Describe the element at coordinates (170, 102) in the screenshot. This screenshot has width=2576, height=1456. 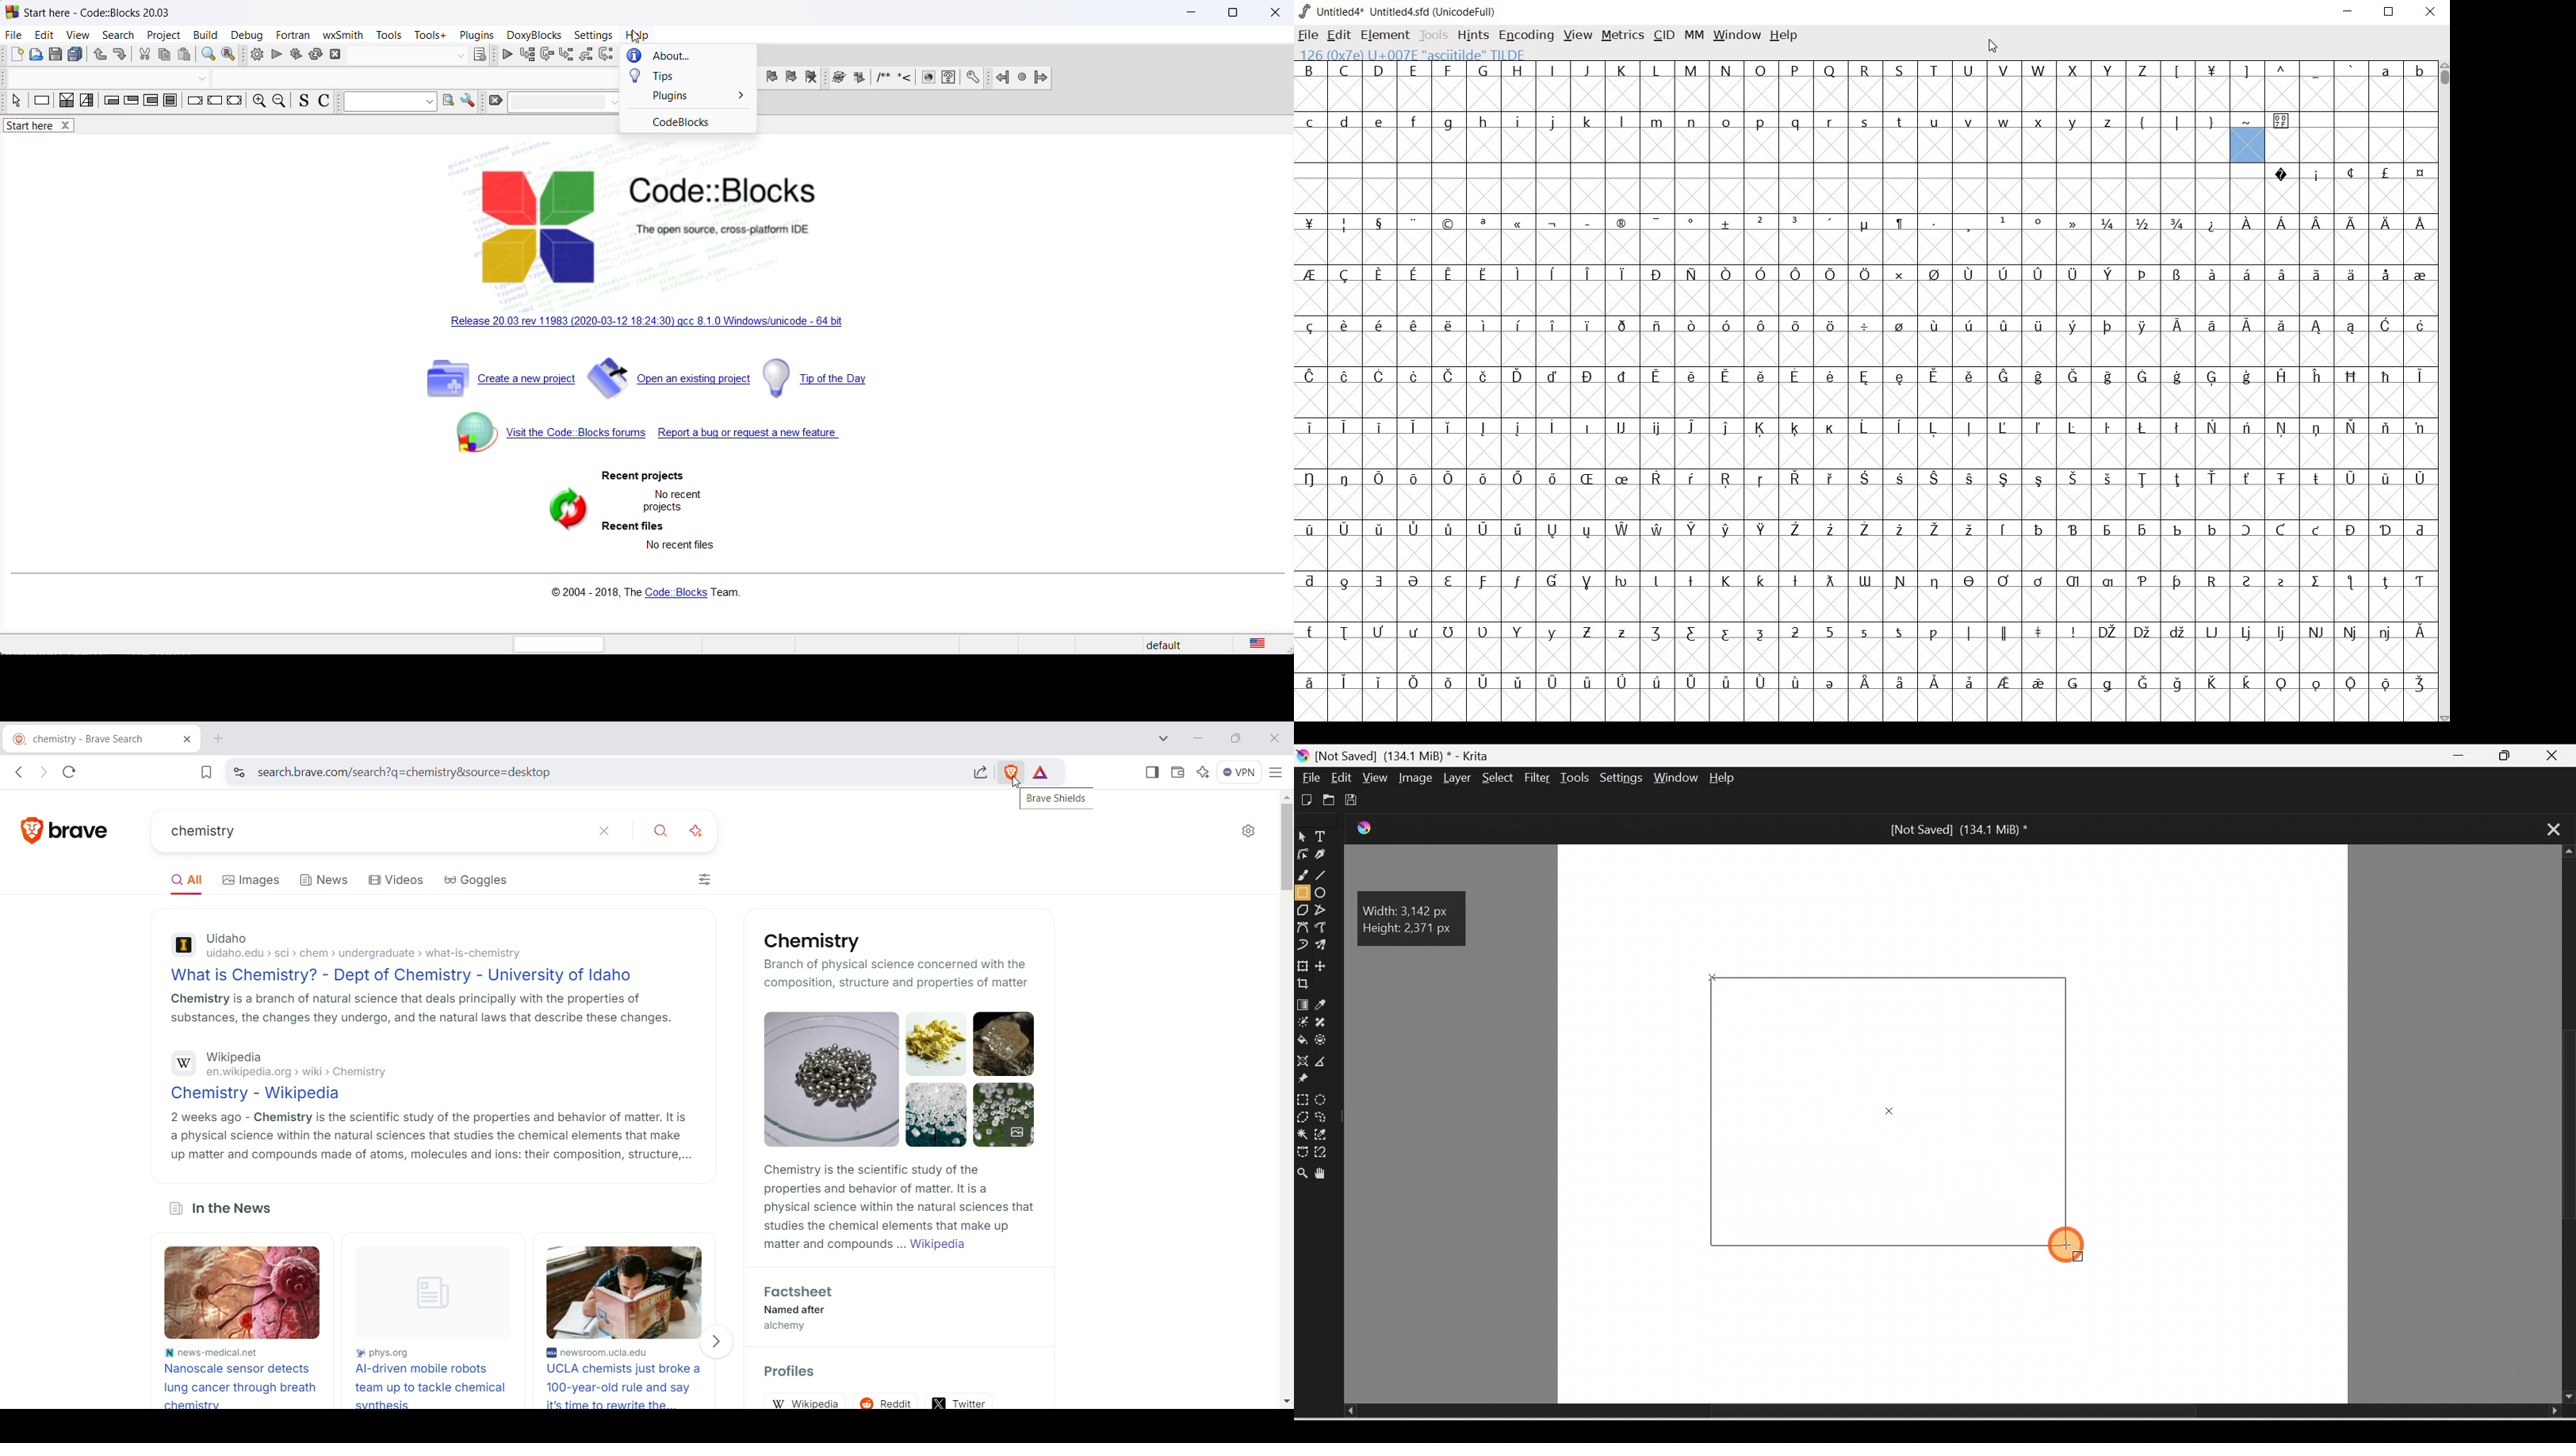
I see `block instruction` at that location.